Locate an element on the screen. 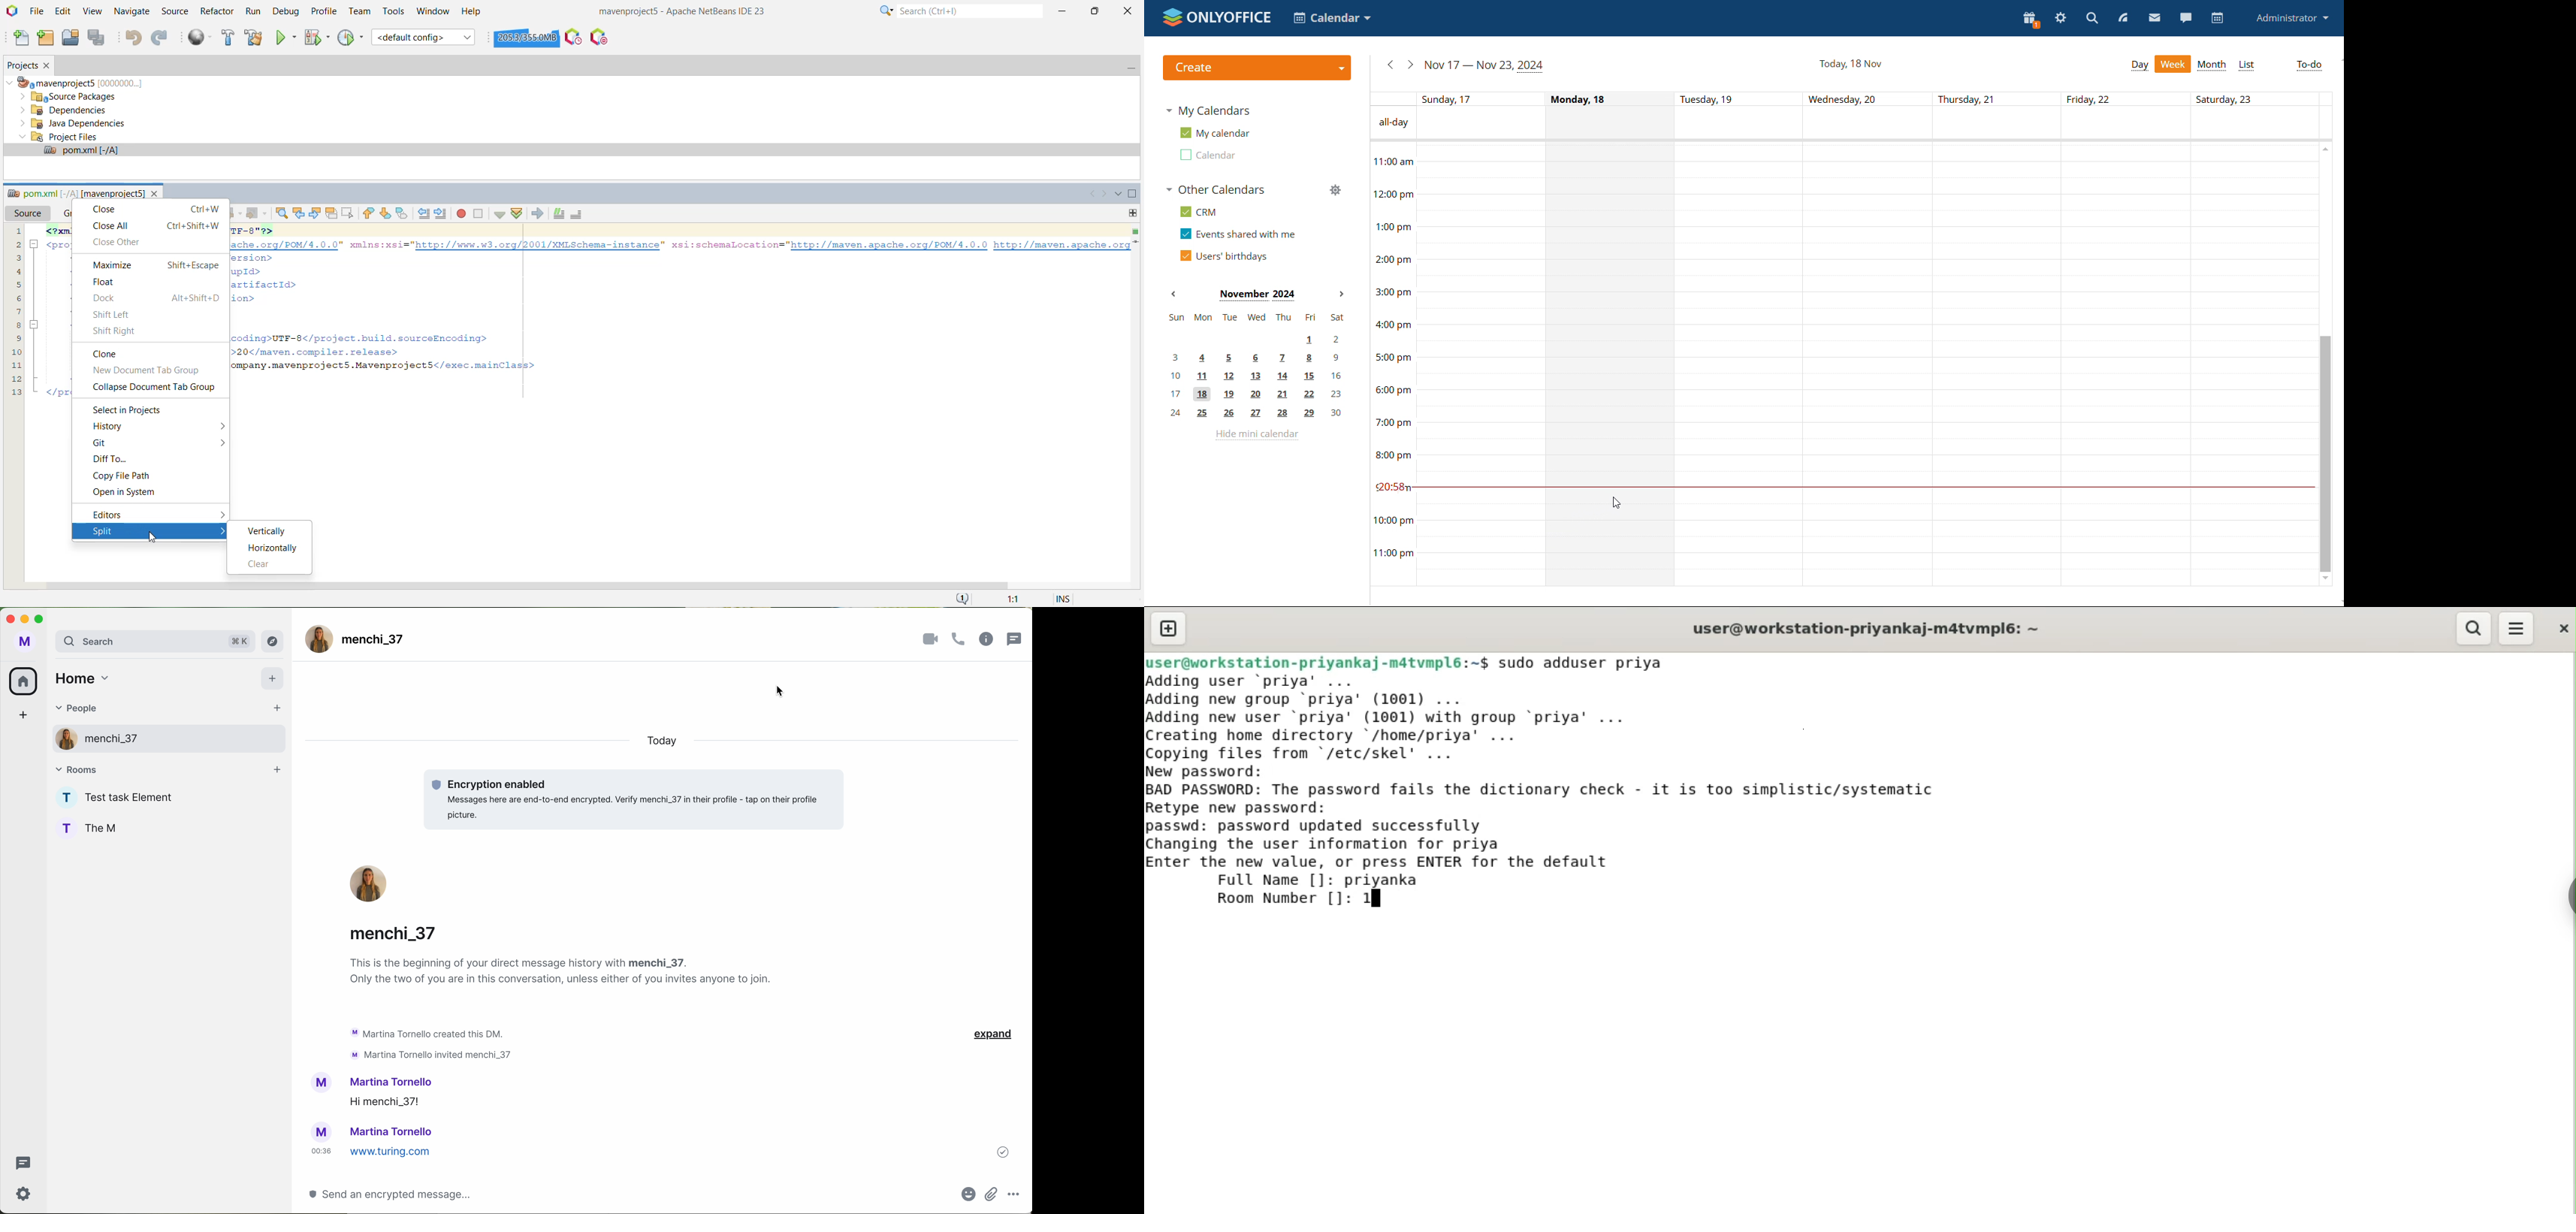  user is located at coordinates (113, 741).